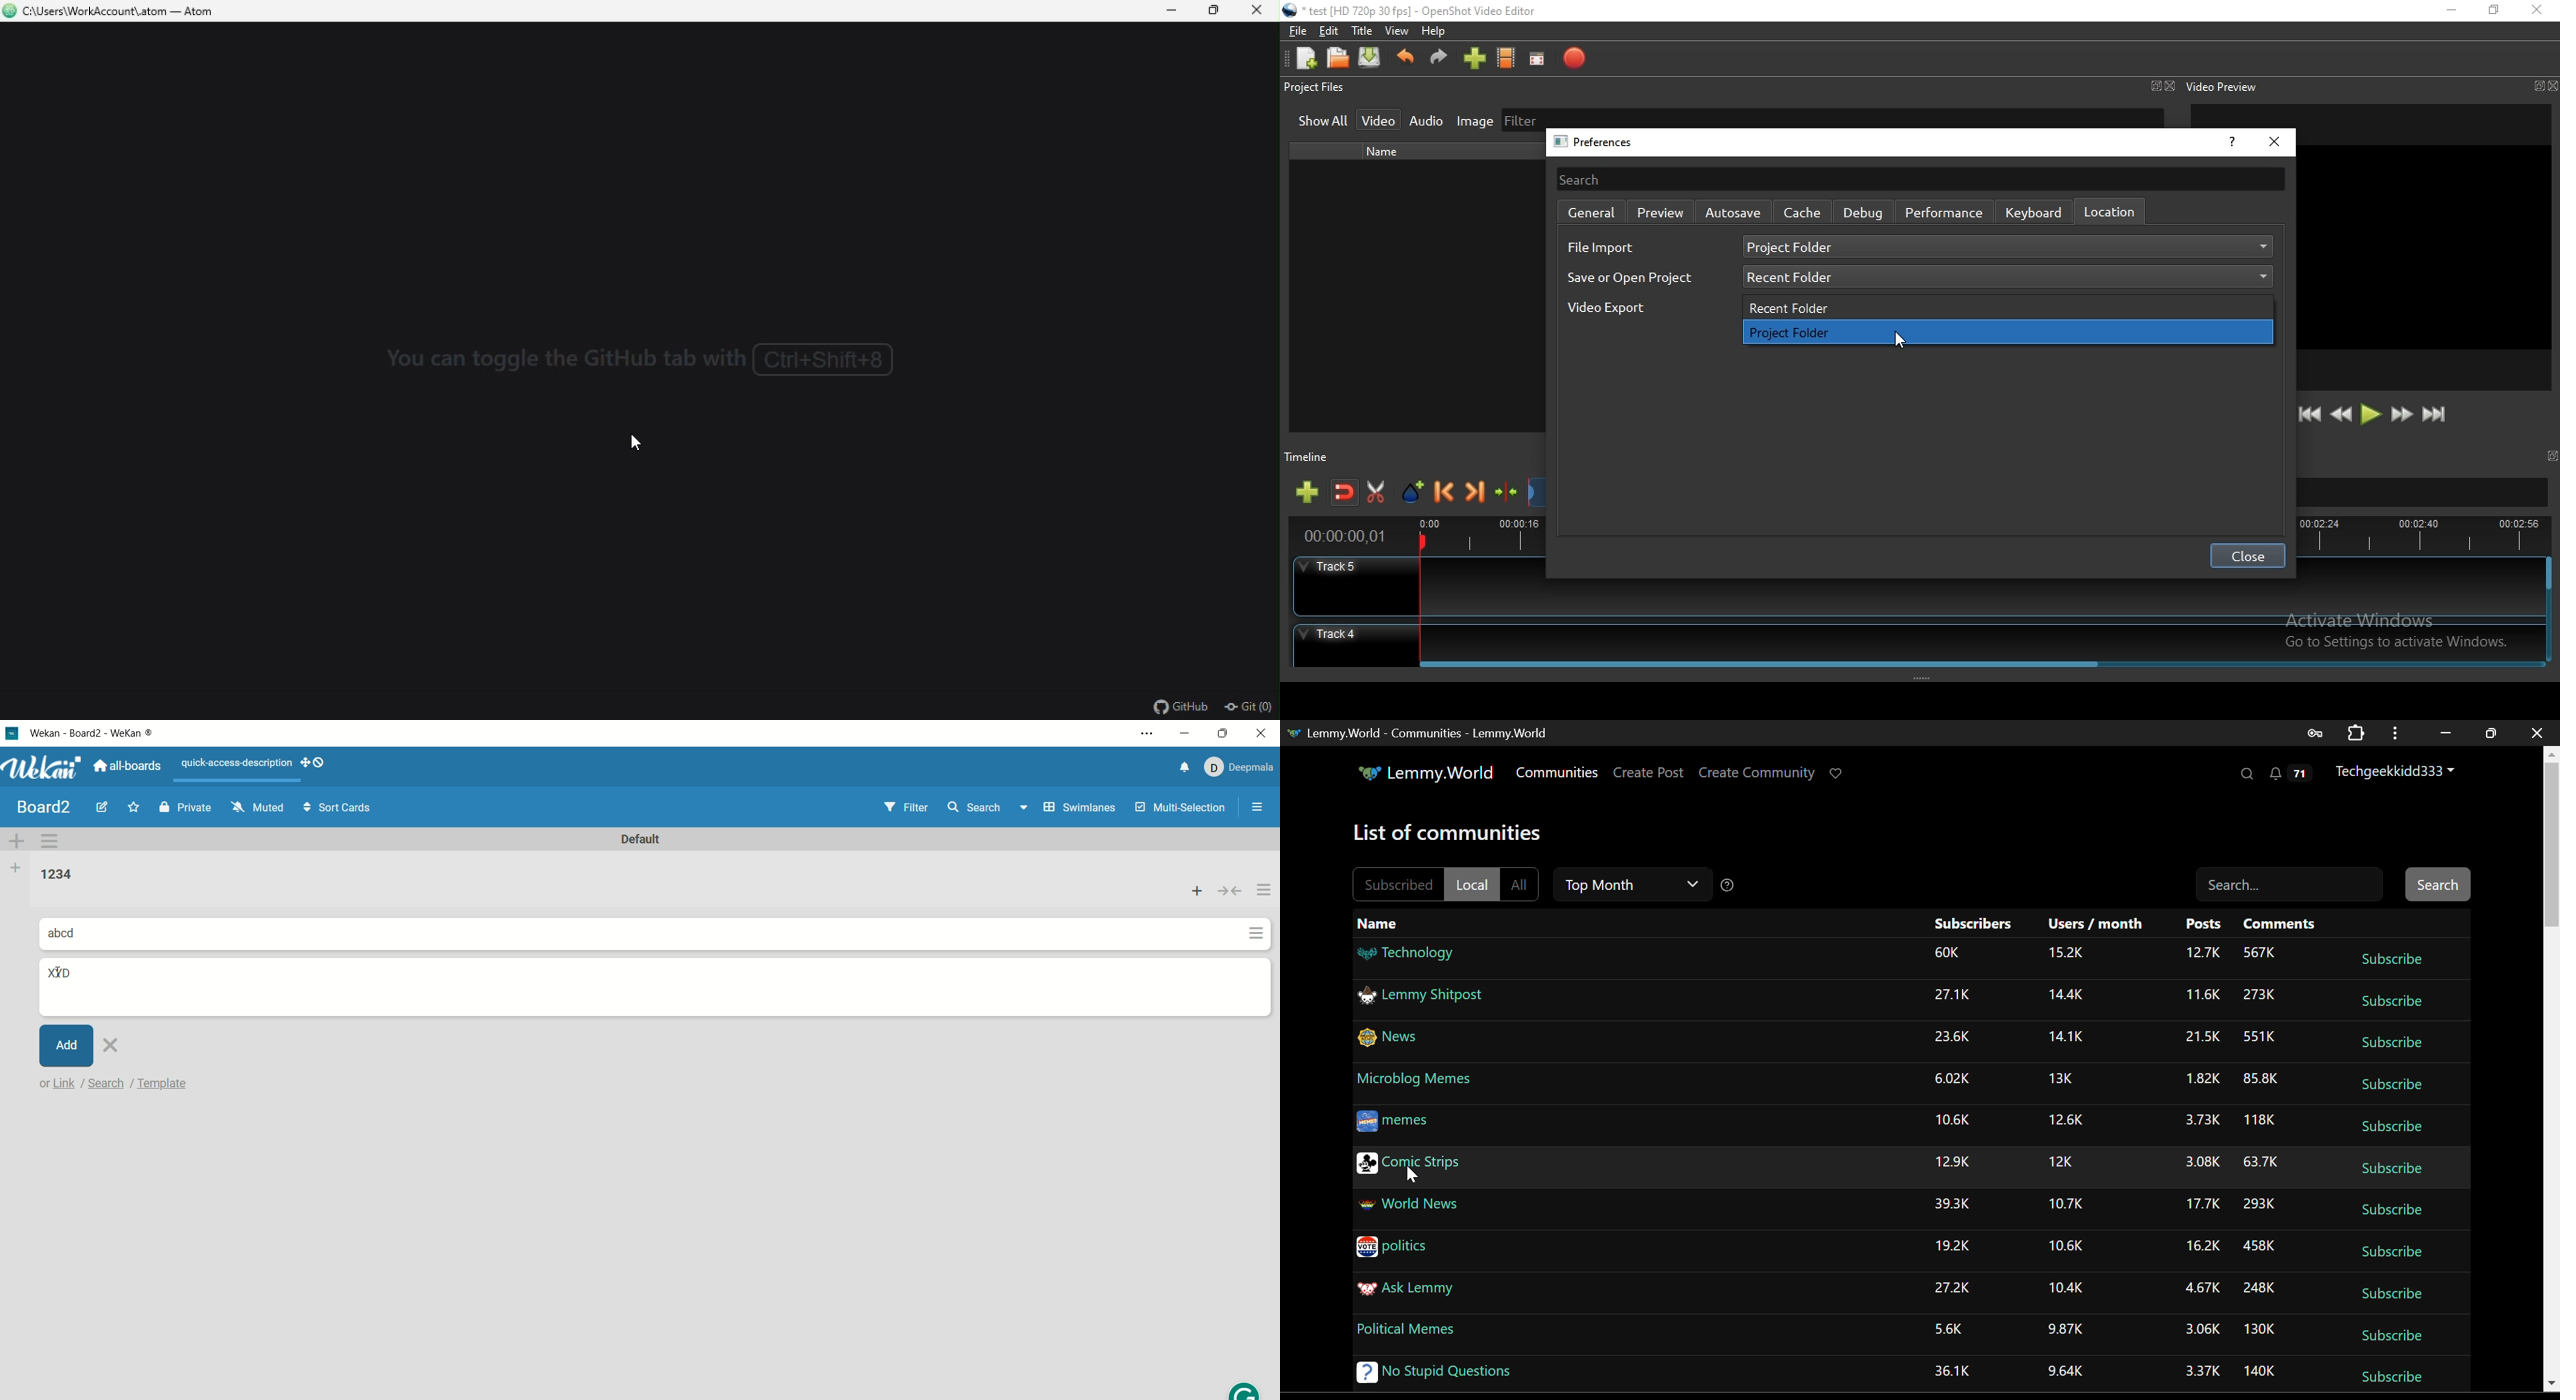 Image resolution: width=2576 pixels, height=1400 pixels. What do you see at coordinates (231, 761) in the screenshot?
I see `text` at bounding box center [231, 761].